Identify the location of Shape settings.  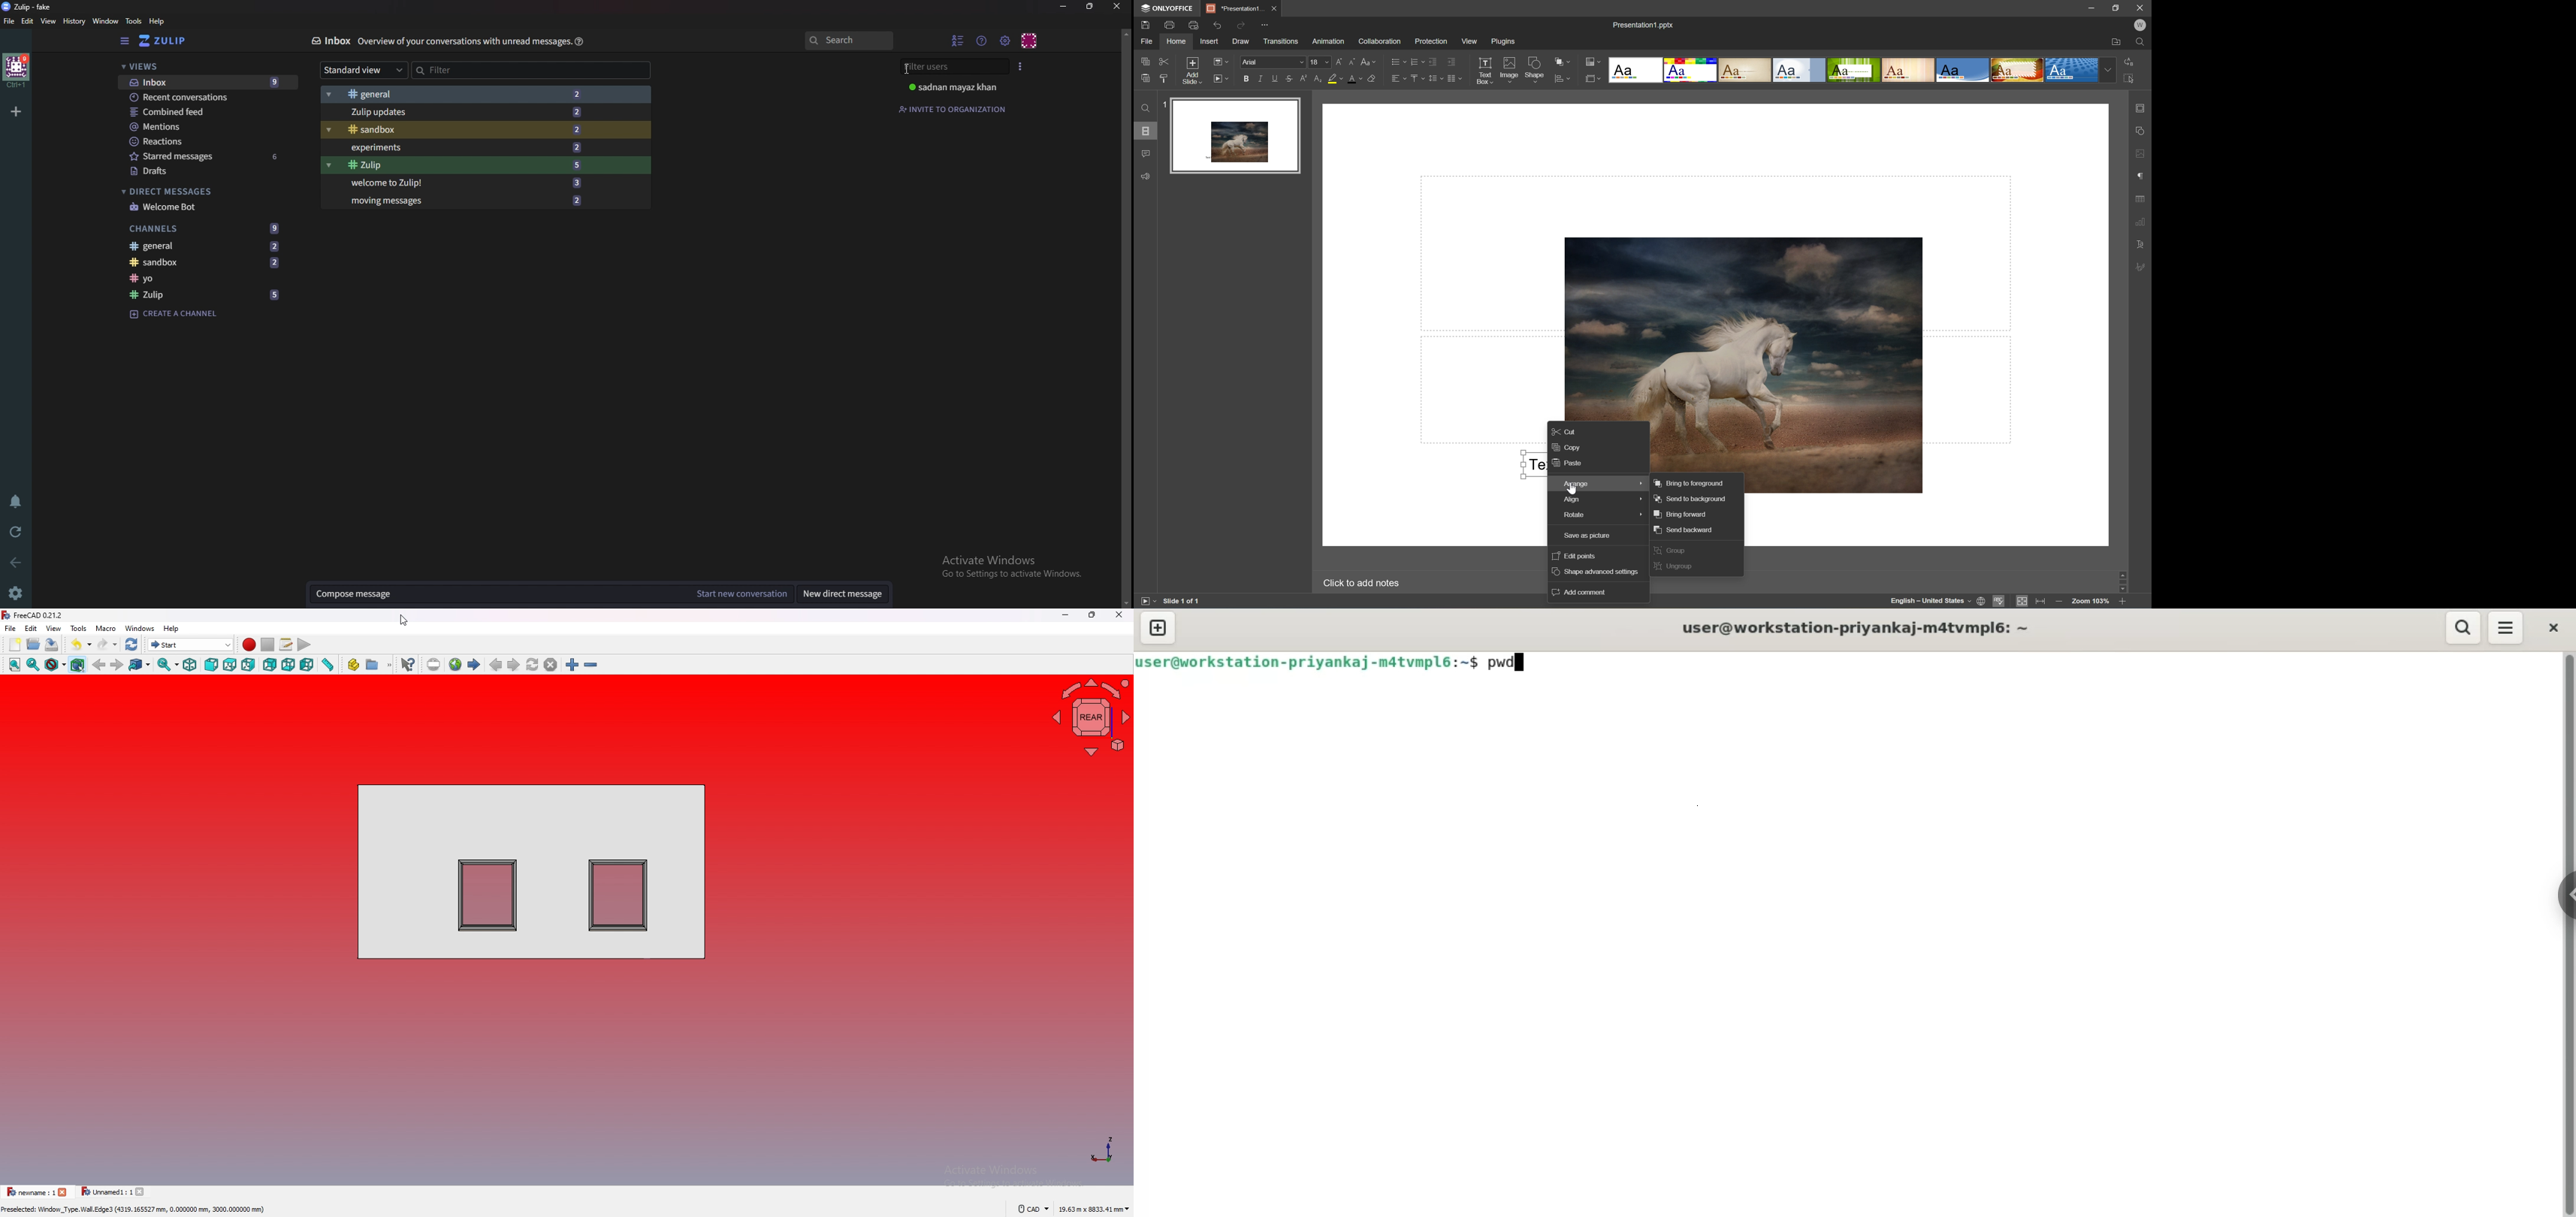
(2143, 130).